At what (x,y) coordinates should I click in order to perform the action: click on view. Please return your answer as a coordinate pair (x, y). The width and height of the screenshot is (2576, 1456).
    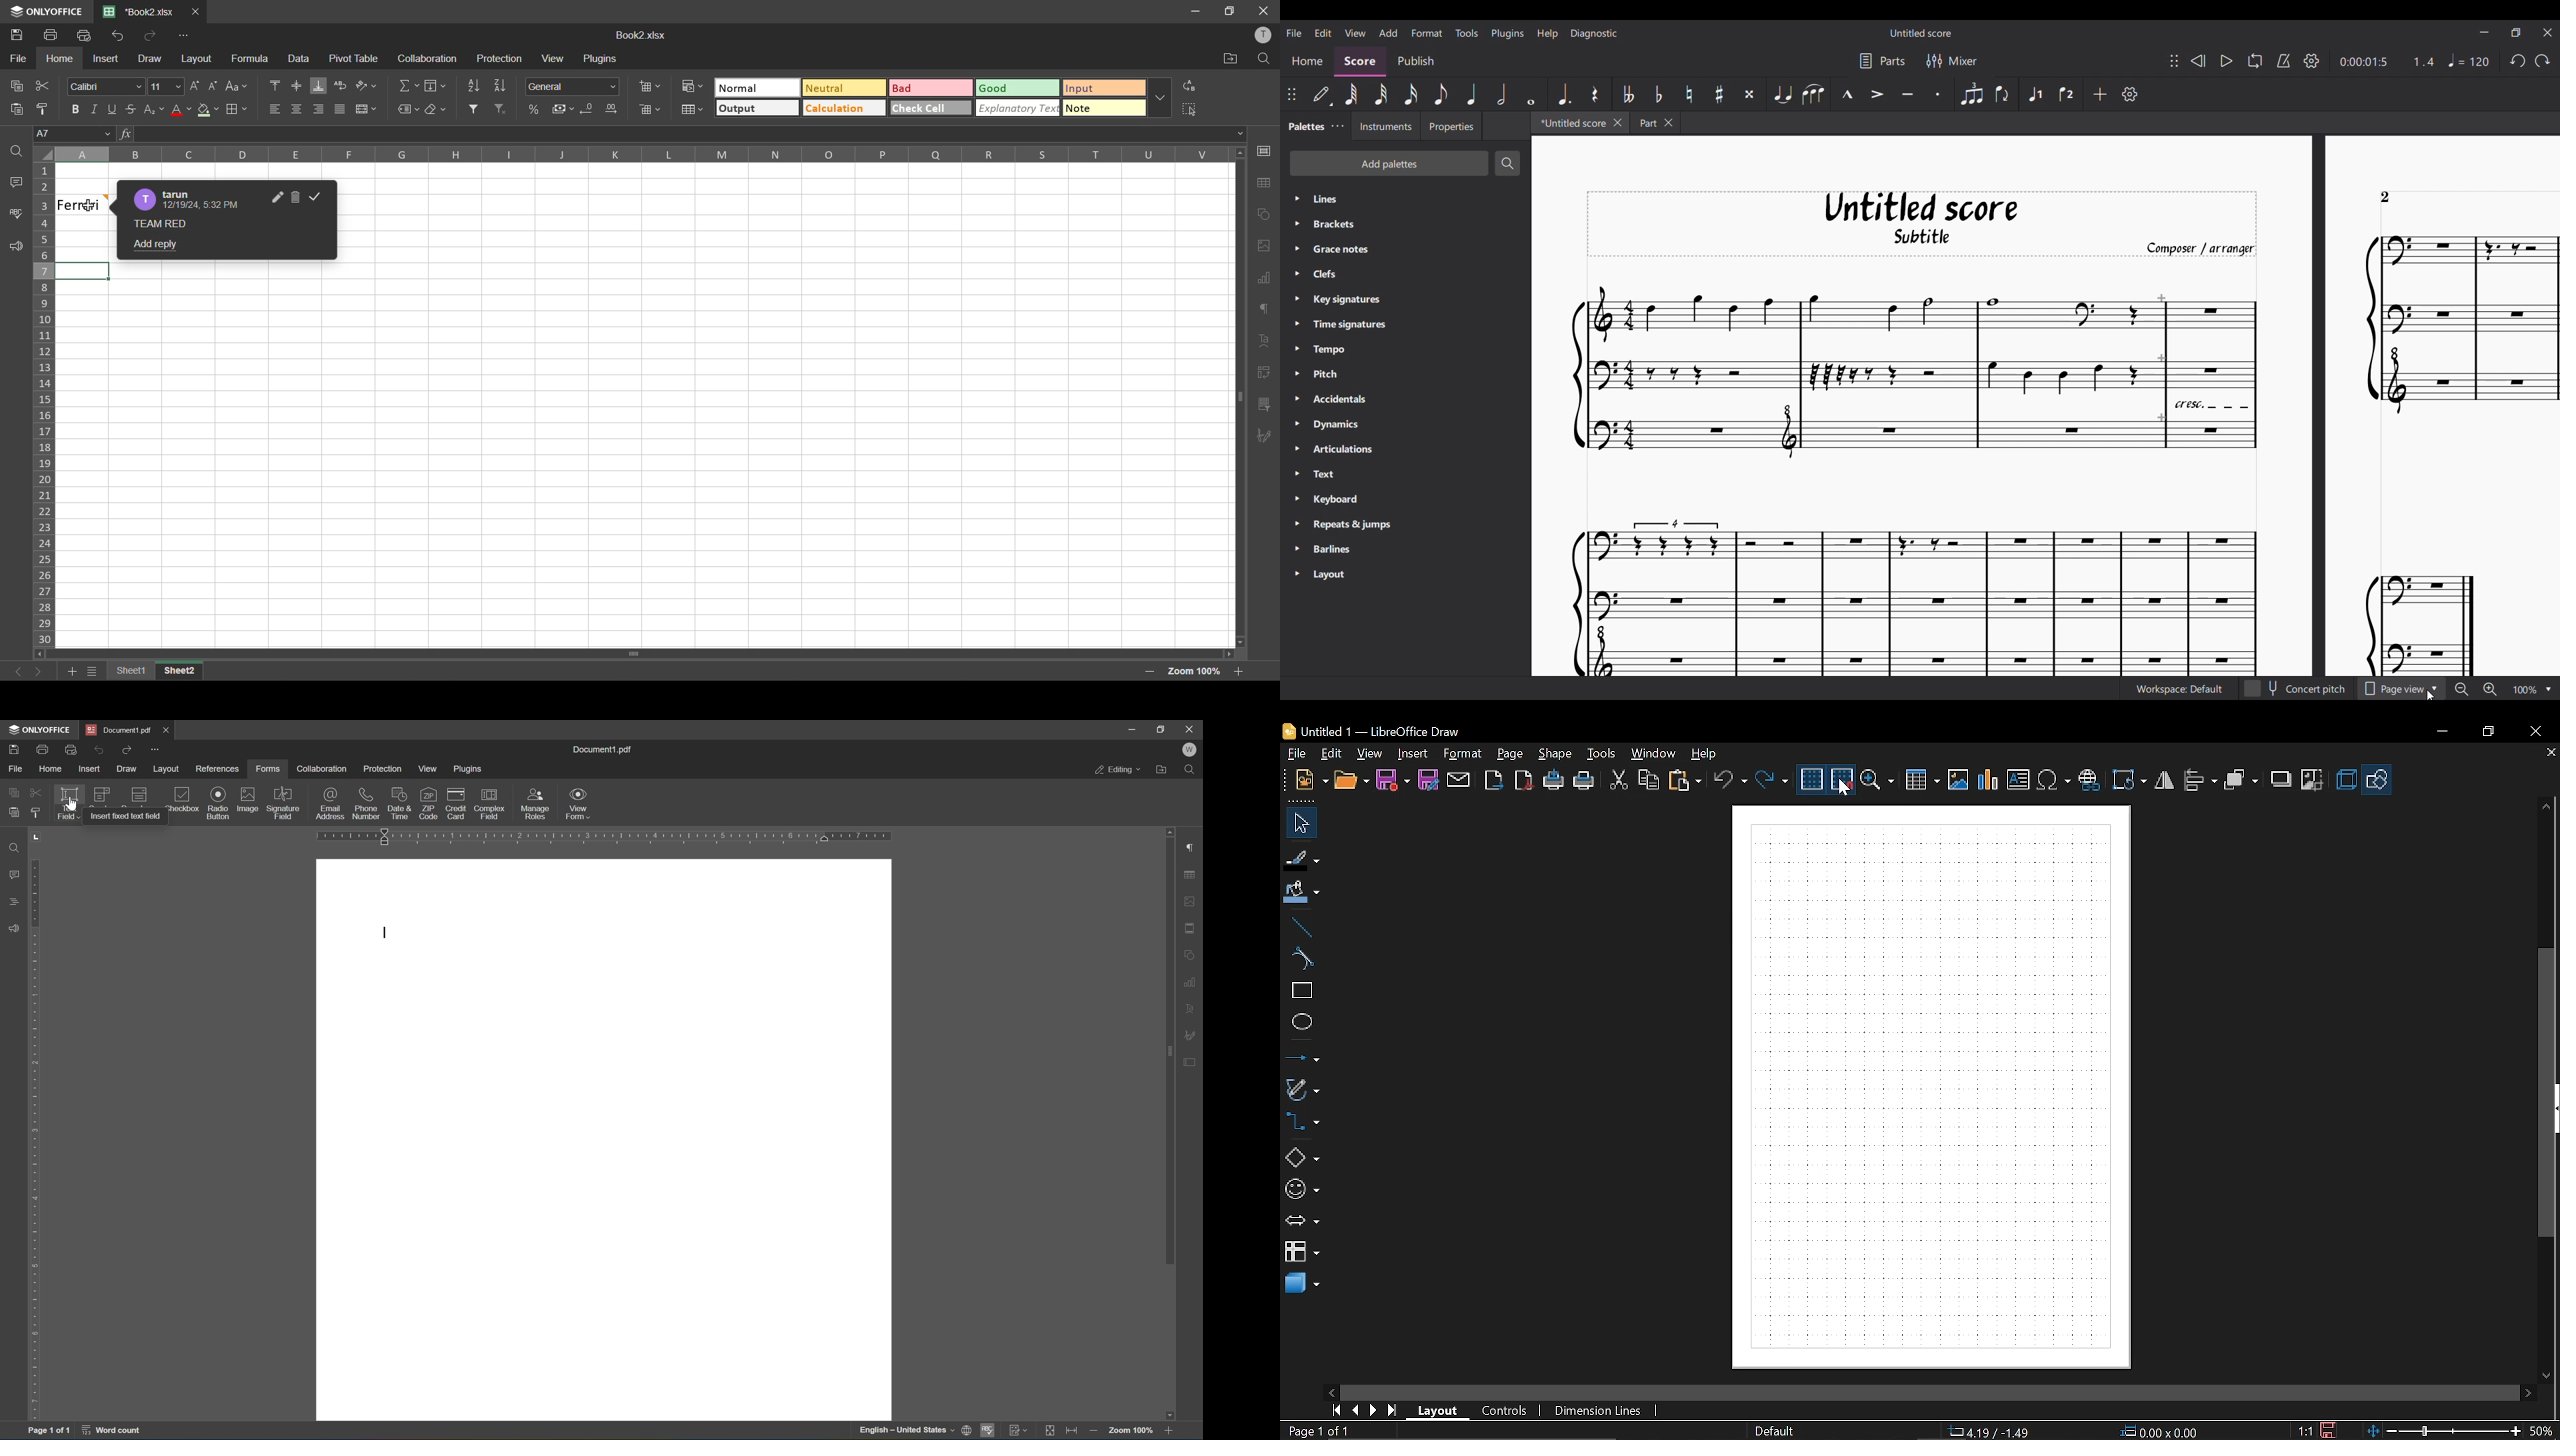
    Looking at the image, I should click on (430, 768).